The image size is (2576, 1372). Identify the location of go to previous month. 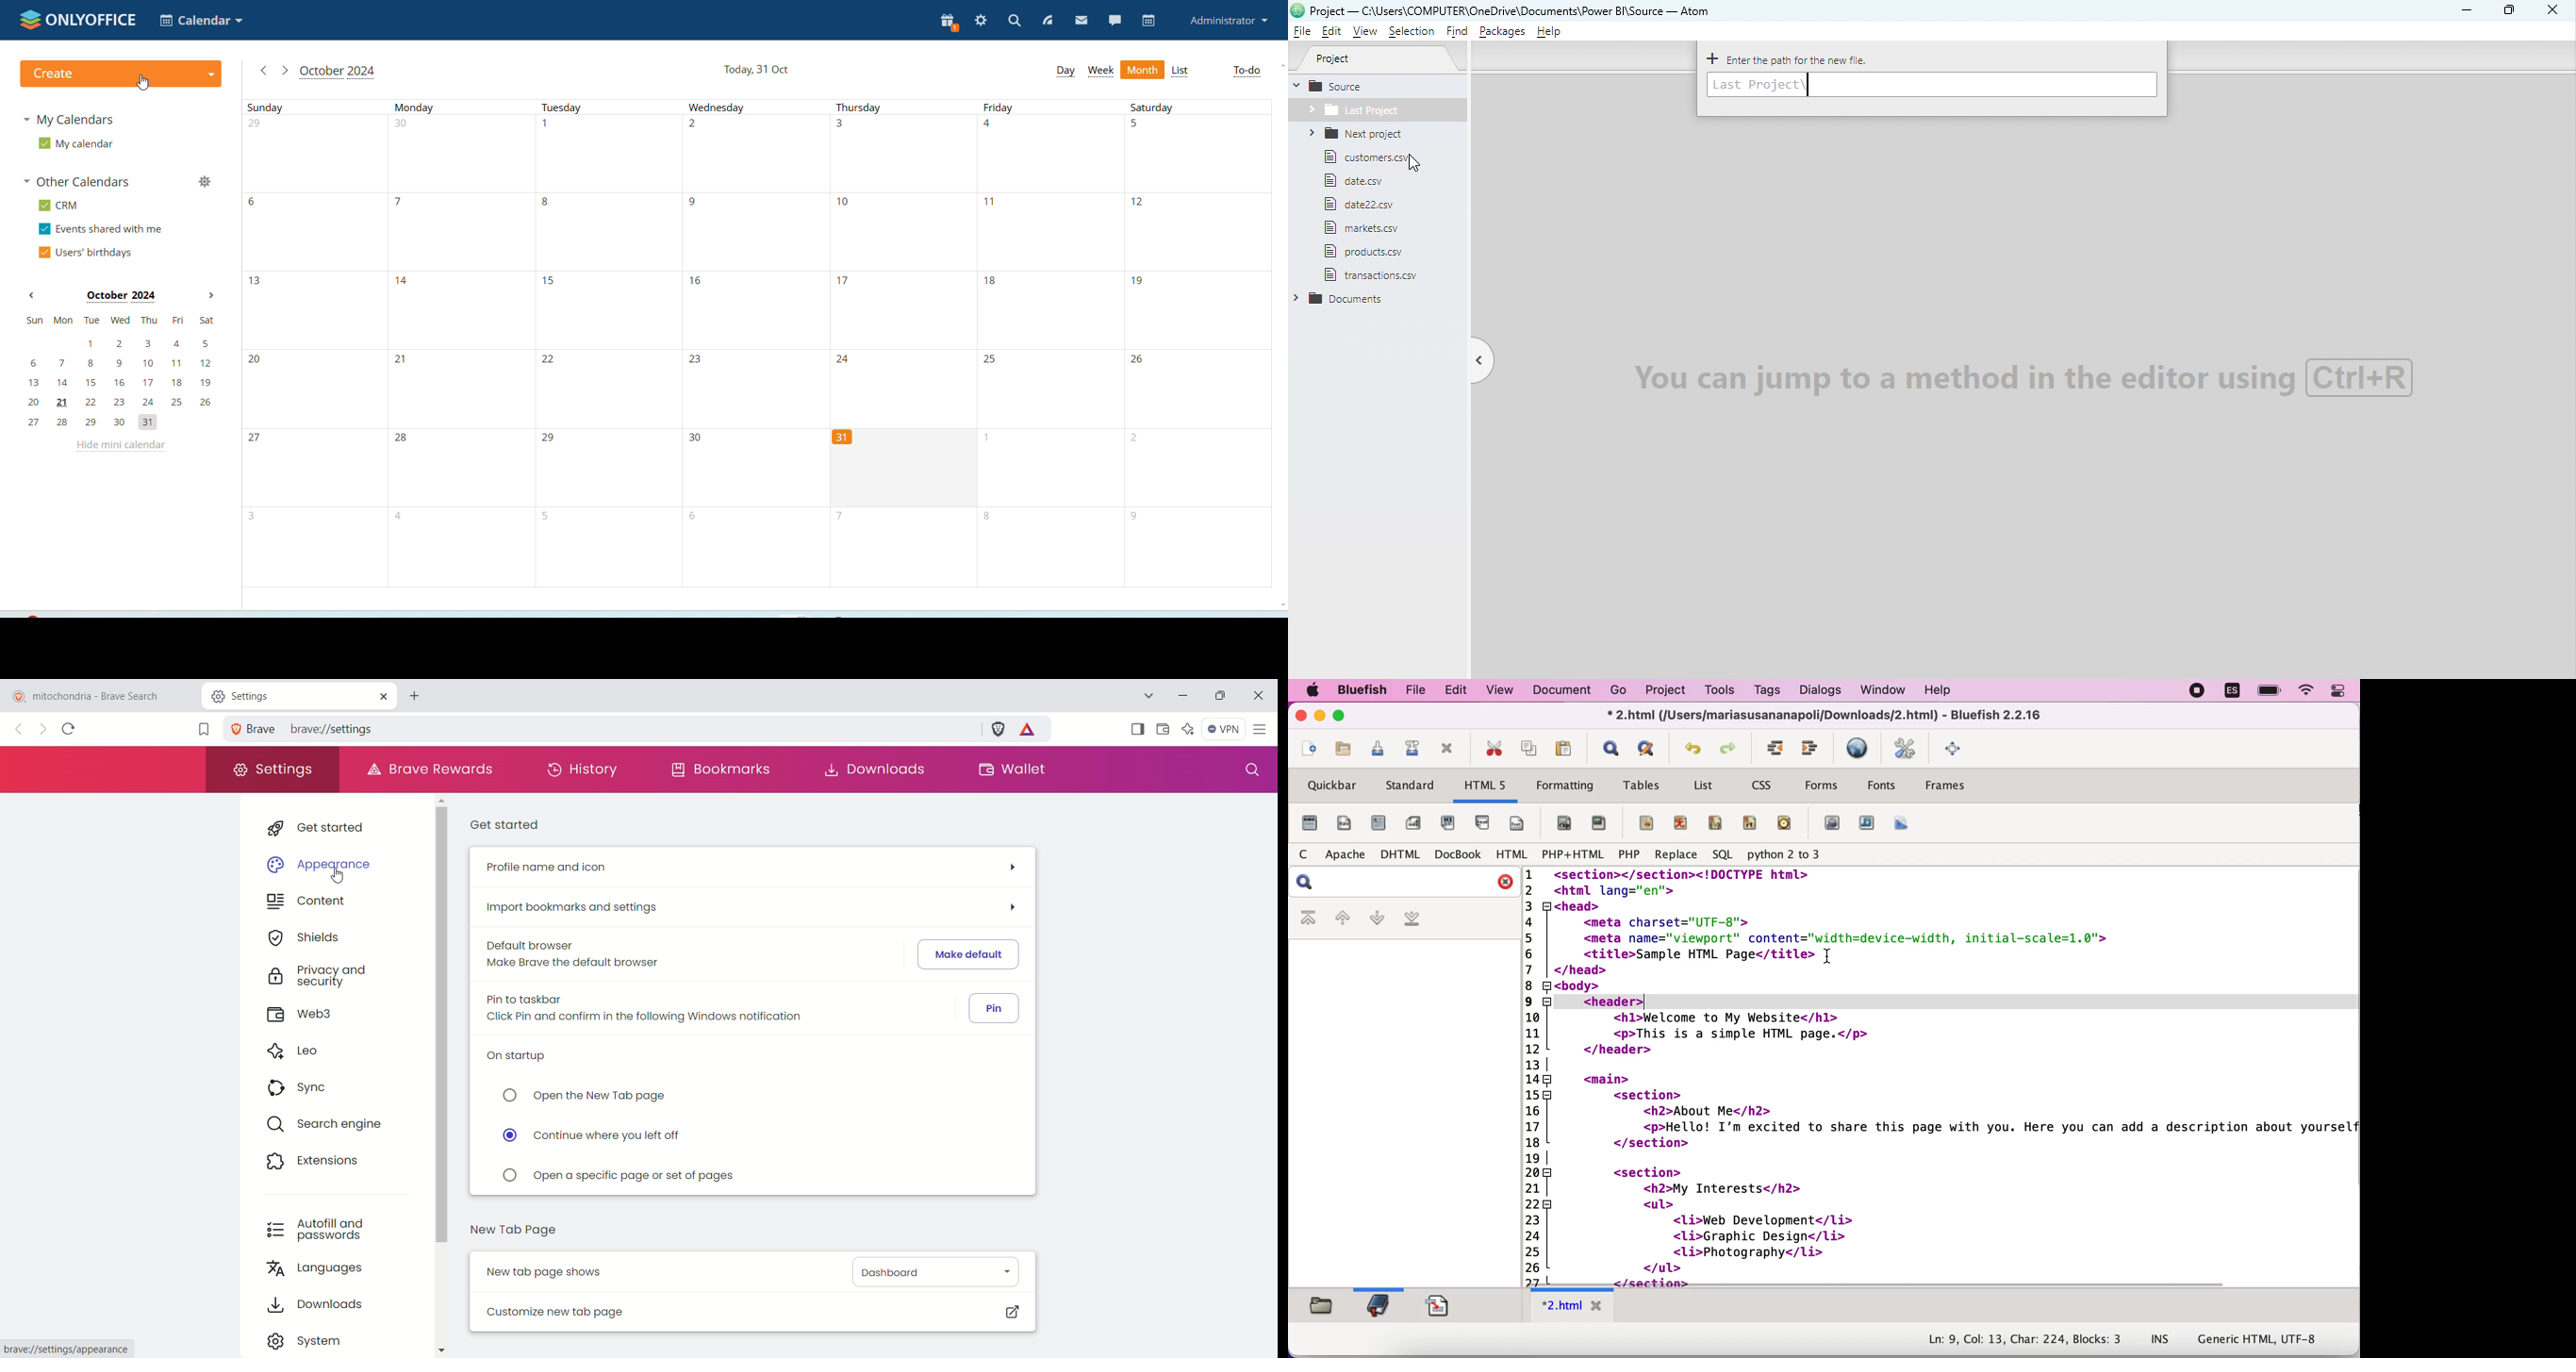
(262, 72).